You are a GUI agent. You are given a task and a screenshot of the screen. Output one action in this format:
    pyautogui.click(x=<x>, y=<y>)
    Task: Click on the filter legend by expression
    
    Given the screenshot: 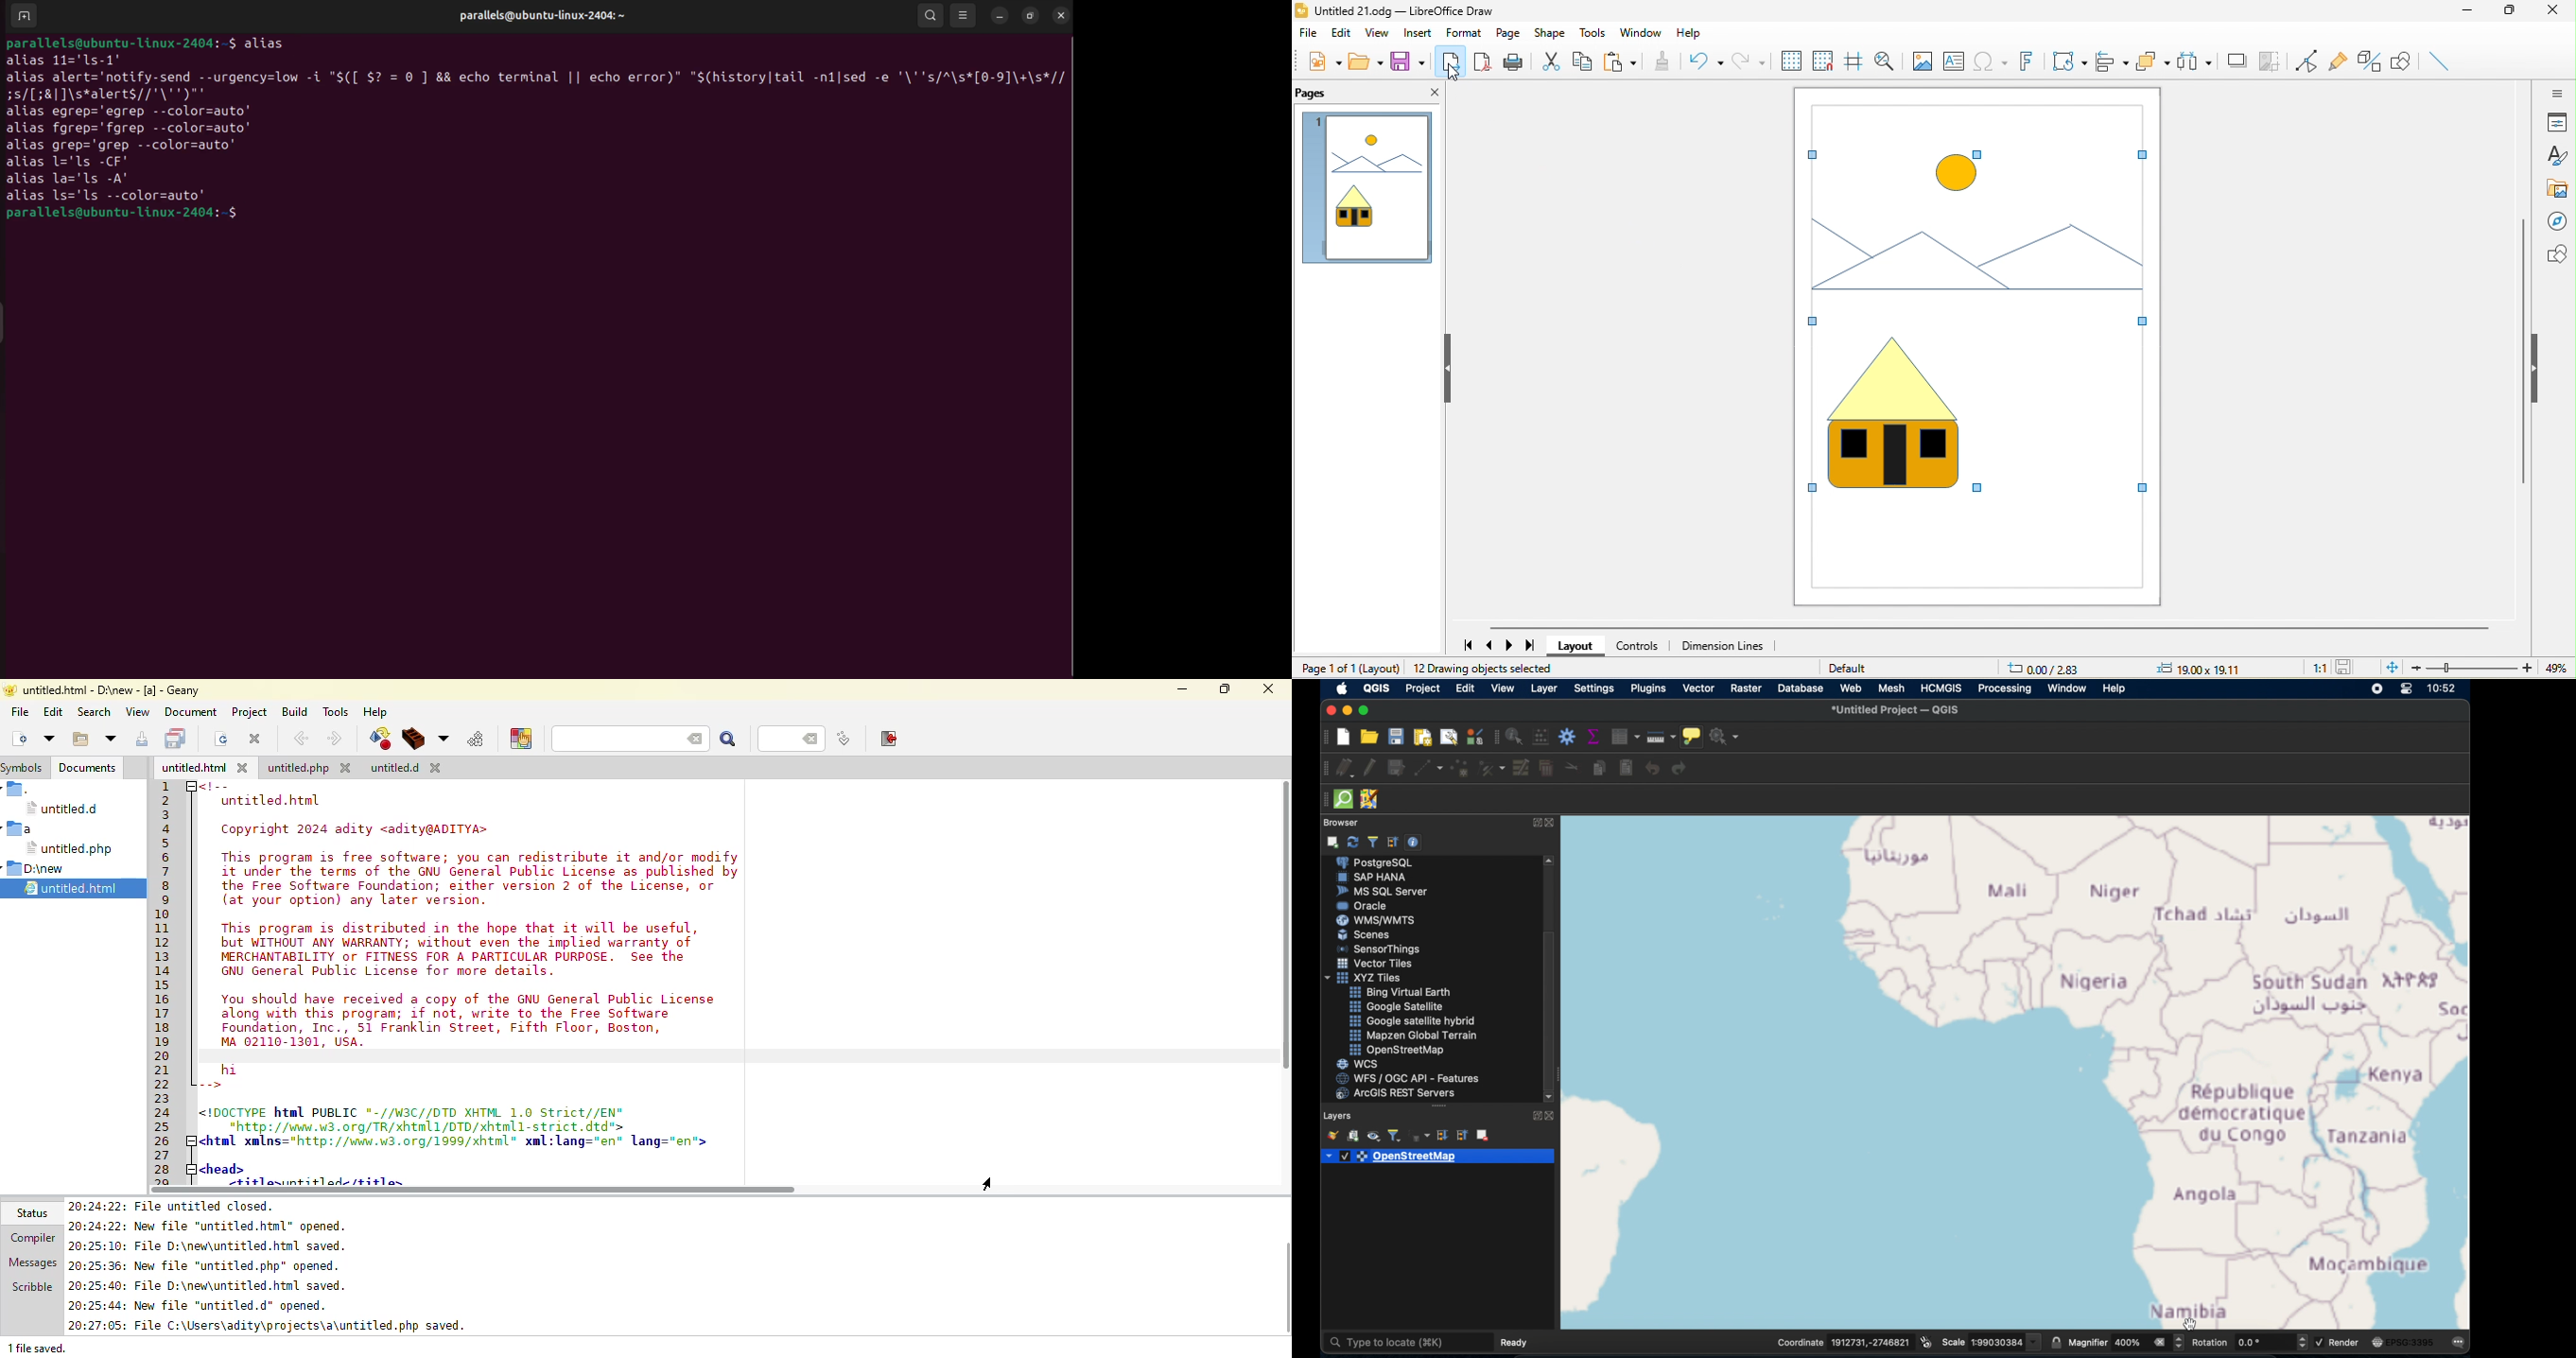 What is the action you would take?
    pyautogui.click(x=1421, y=1135)
    